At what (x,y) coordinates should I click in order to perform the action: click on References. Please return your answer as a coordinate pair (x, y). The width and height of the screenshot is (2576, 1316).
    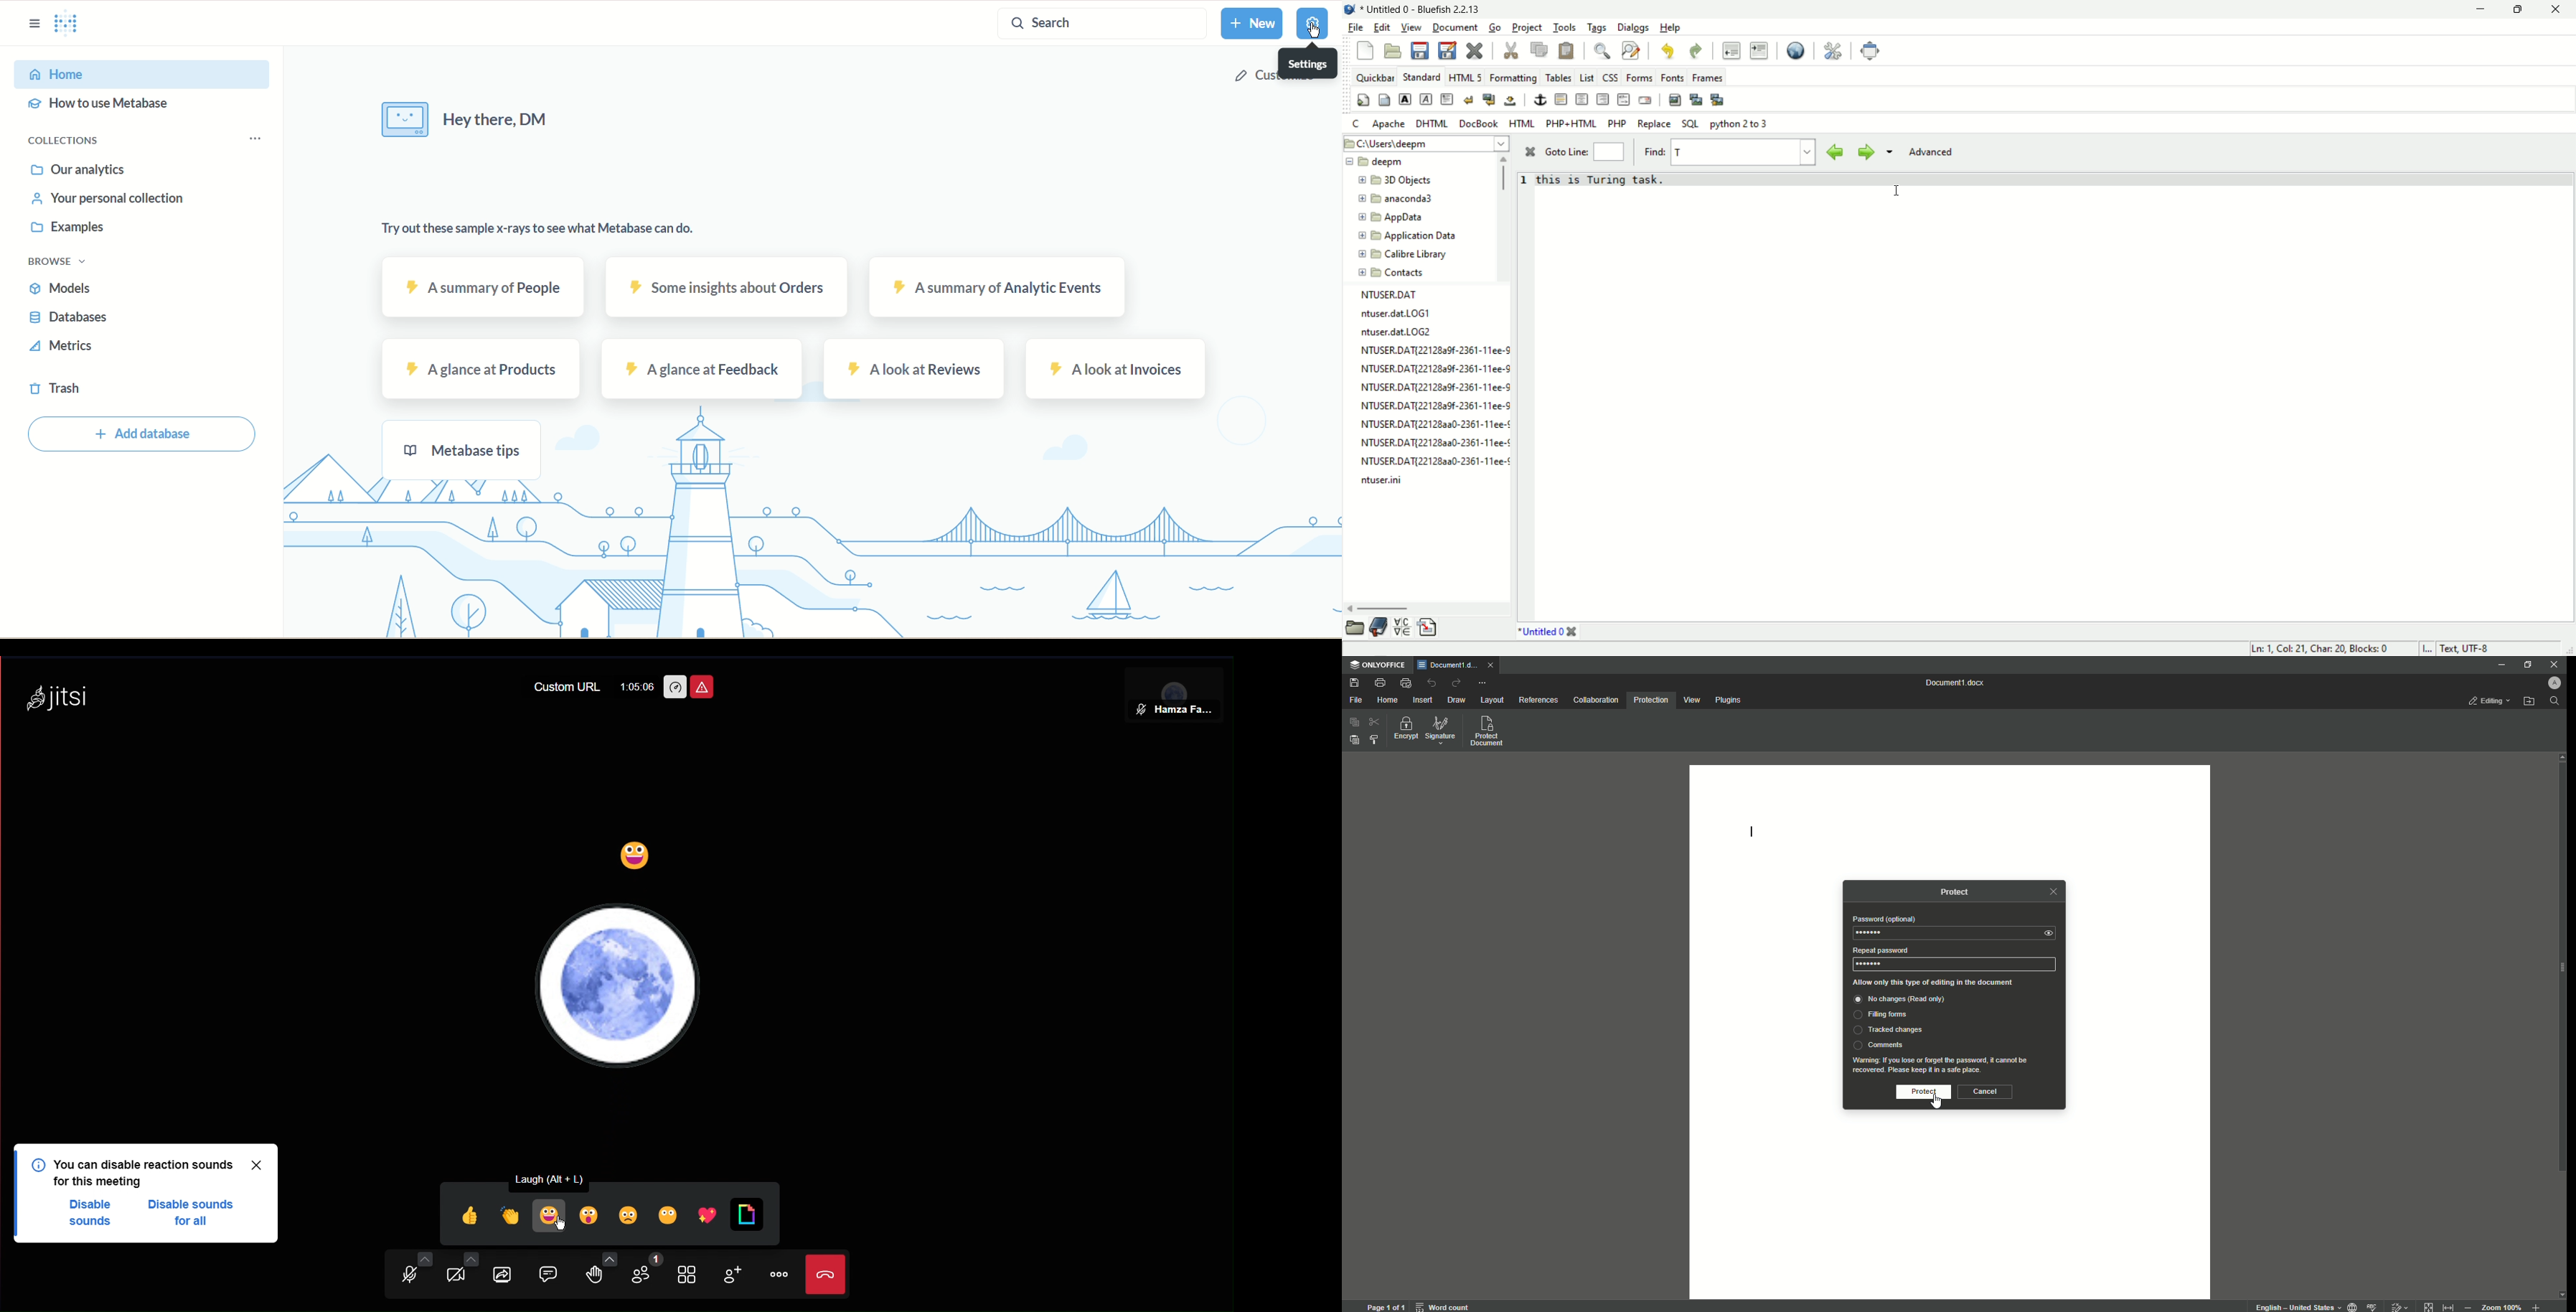
    Looking at the image, I should click on (1538, 699).